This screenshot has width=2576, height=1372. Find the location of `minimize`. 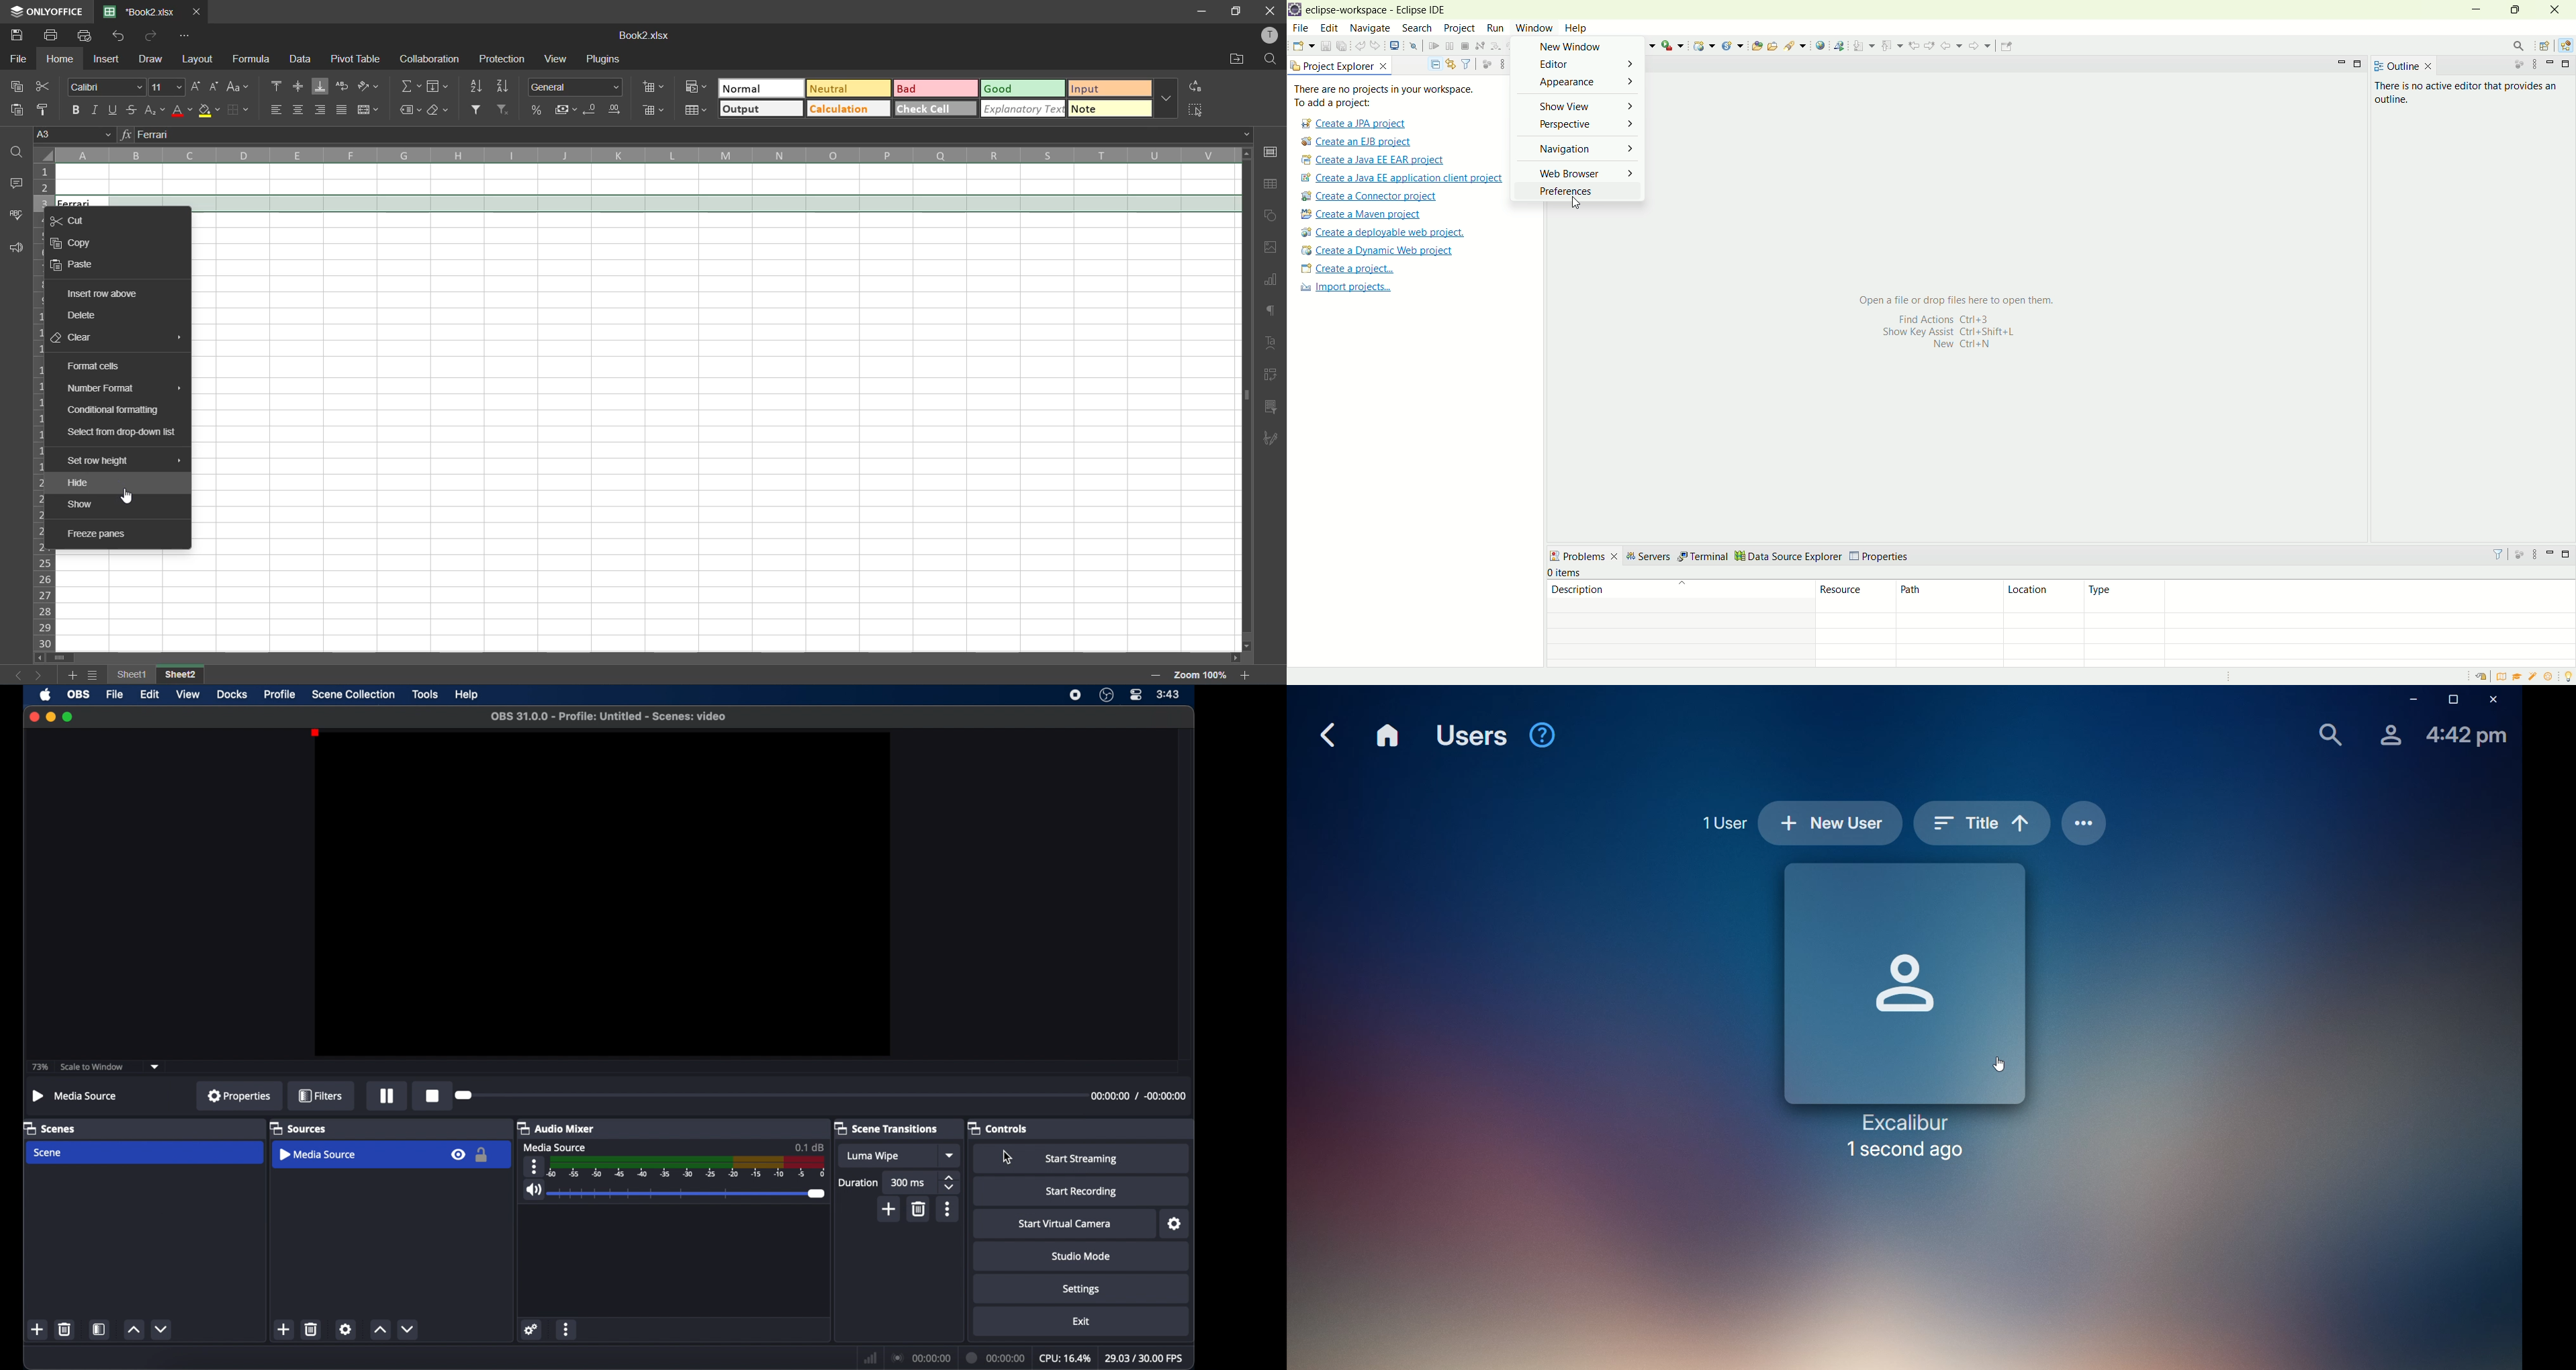

minimize is located at coordinates (2342, 62).